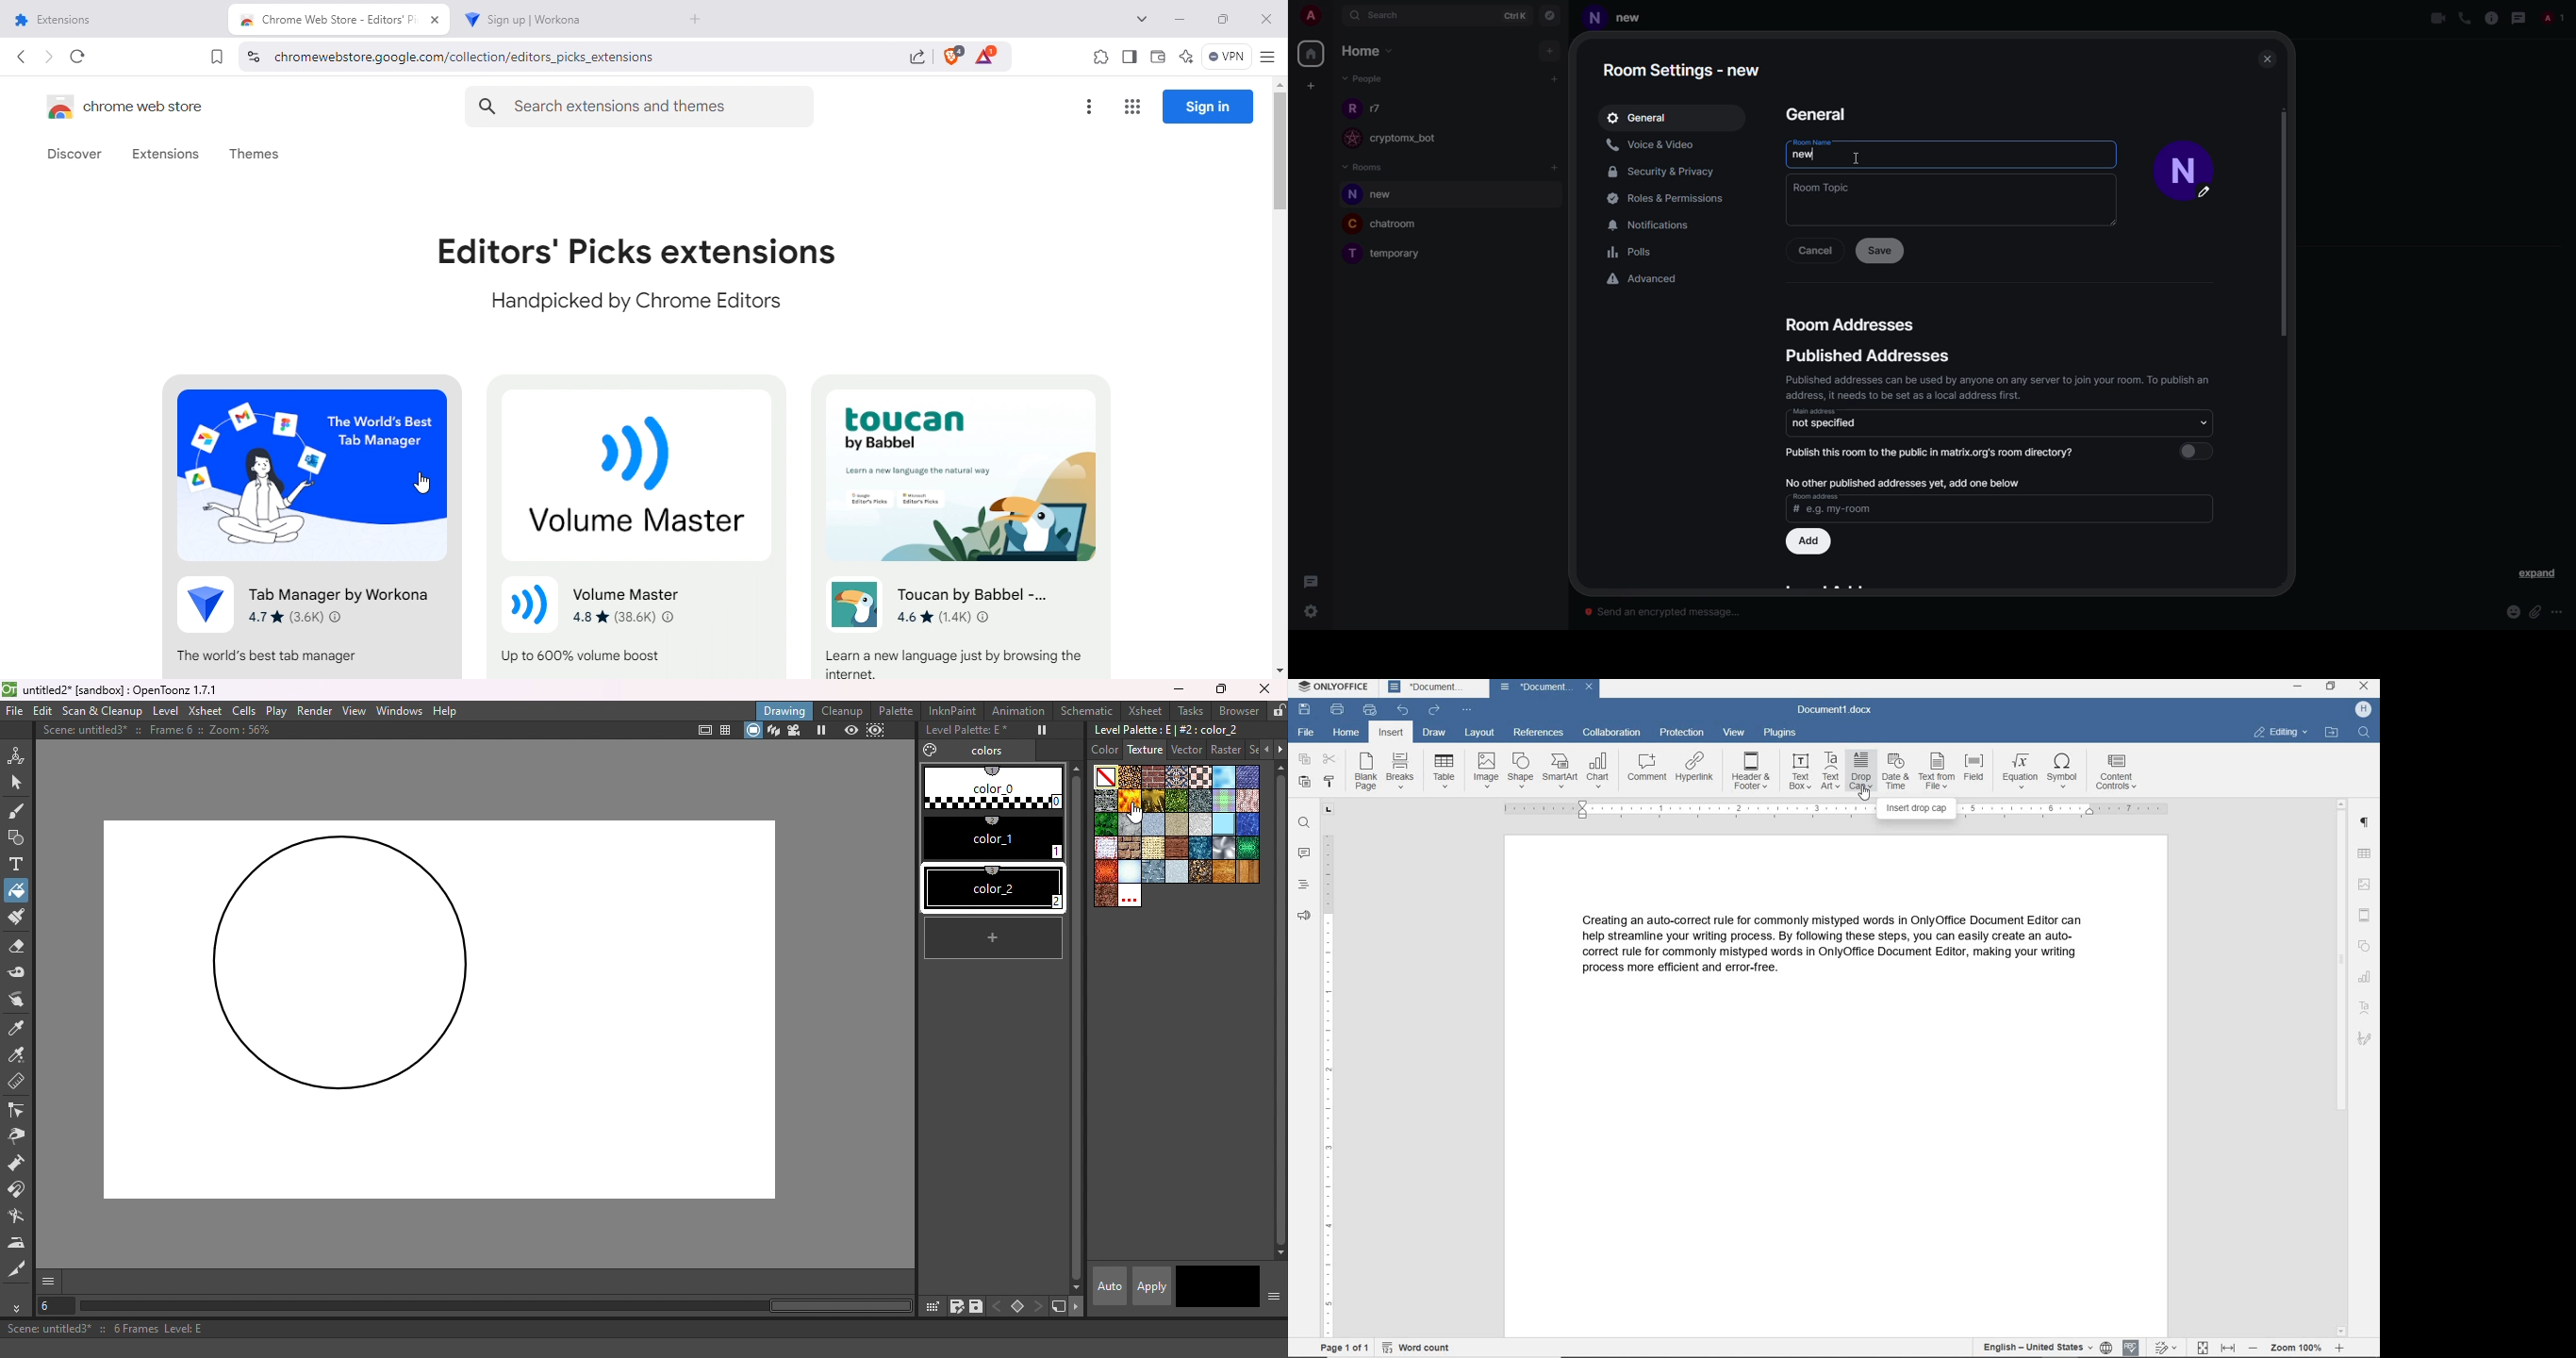 The height and width of the screenshot is (1372, 2576). Describe the element at coordinates (1311, 582) in the screenshot. I see `threads` at that location.